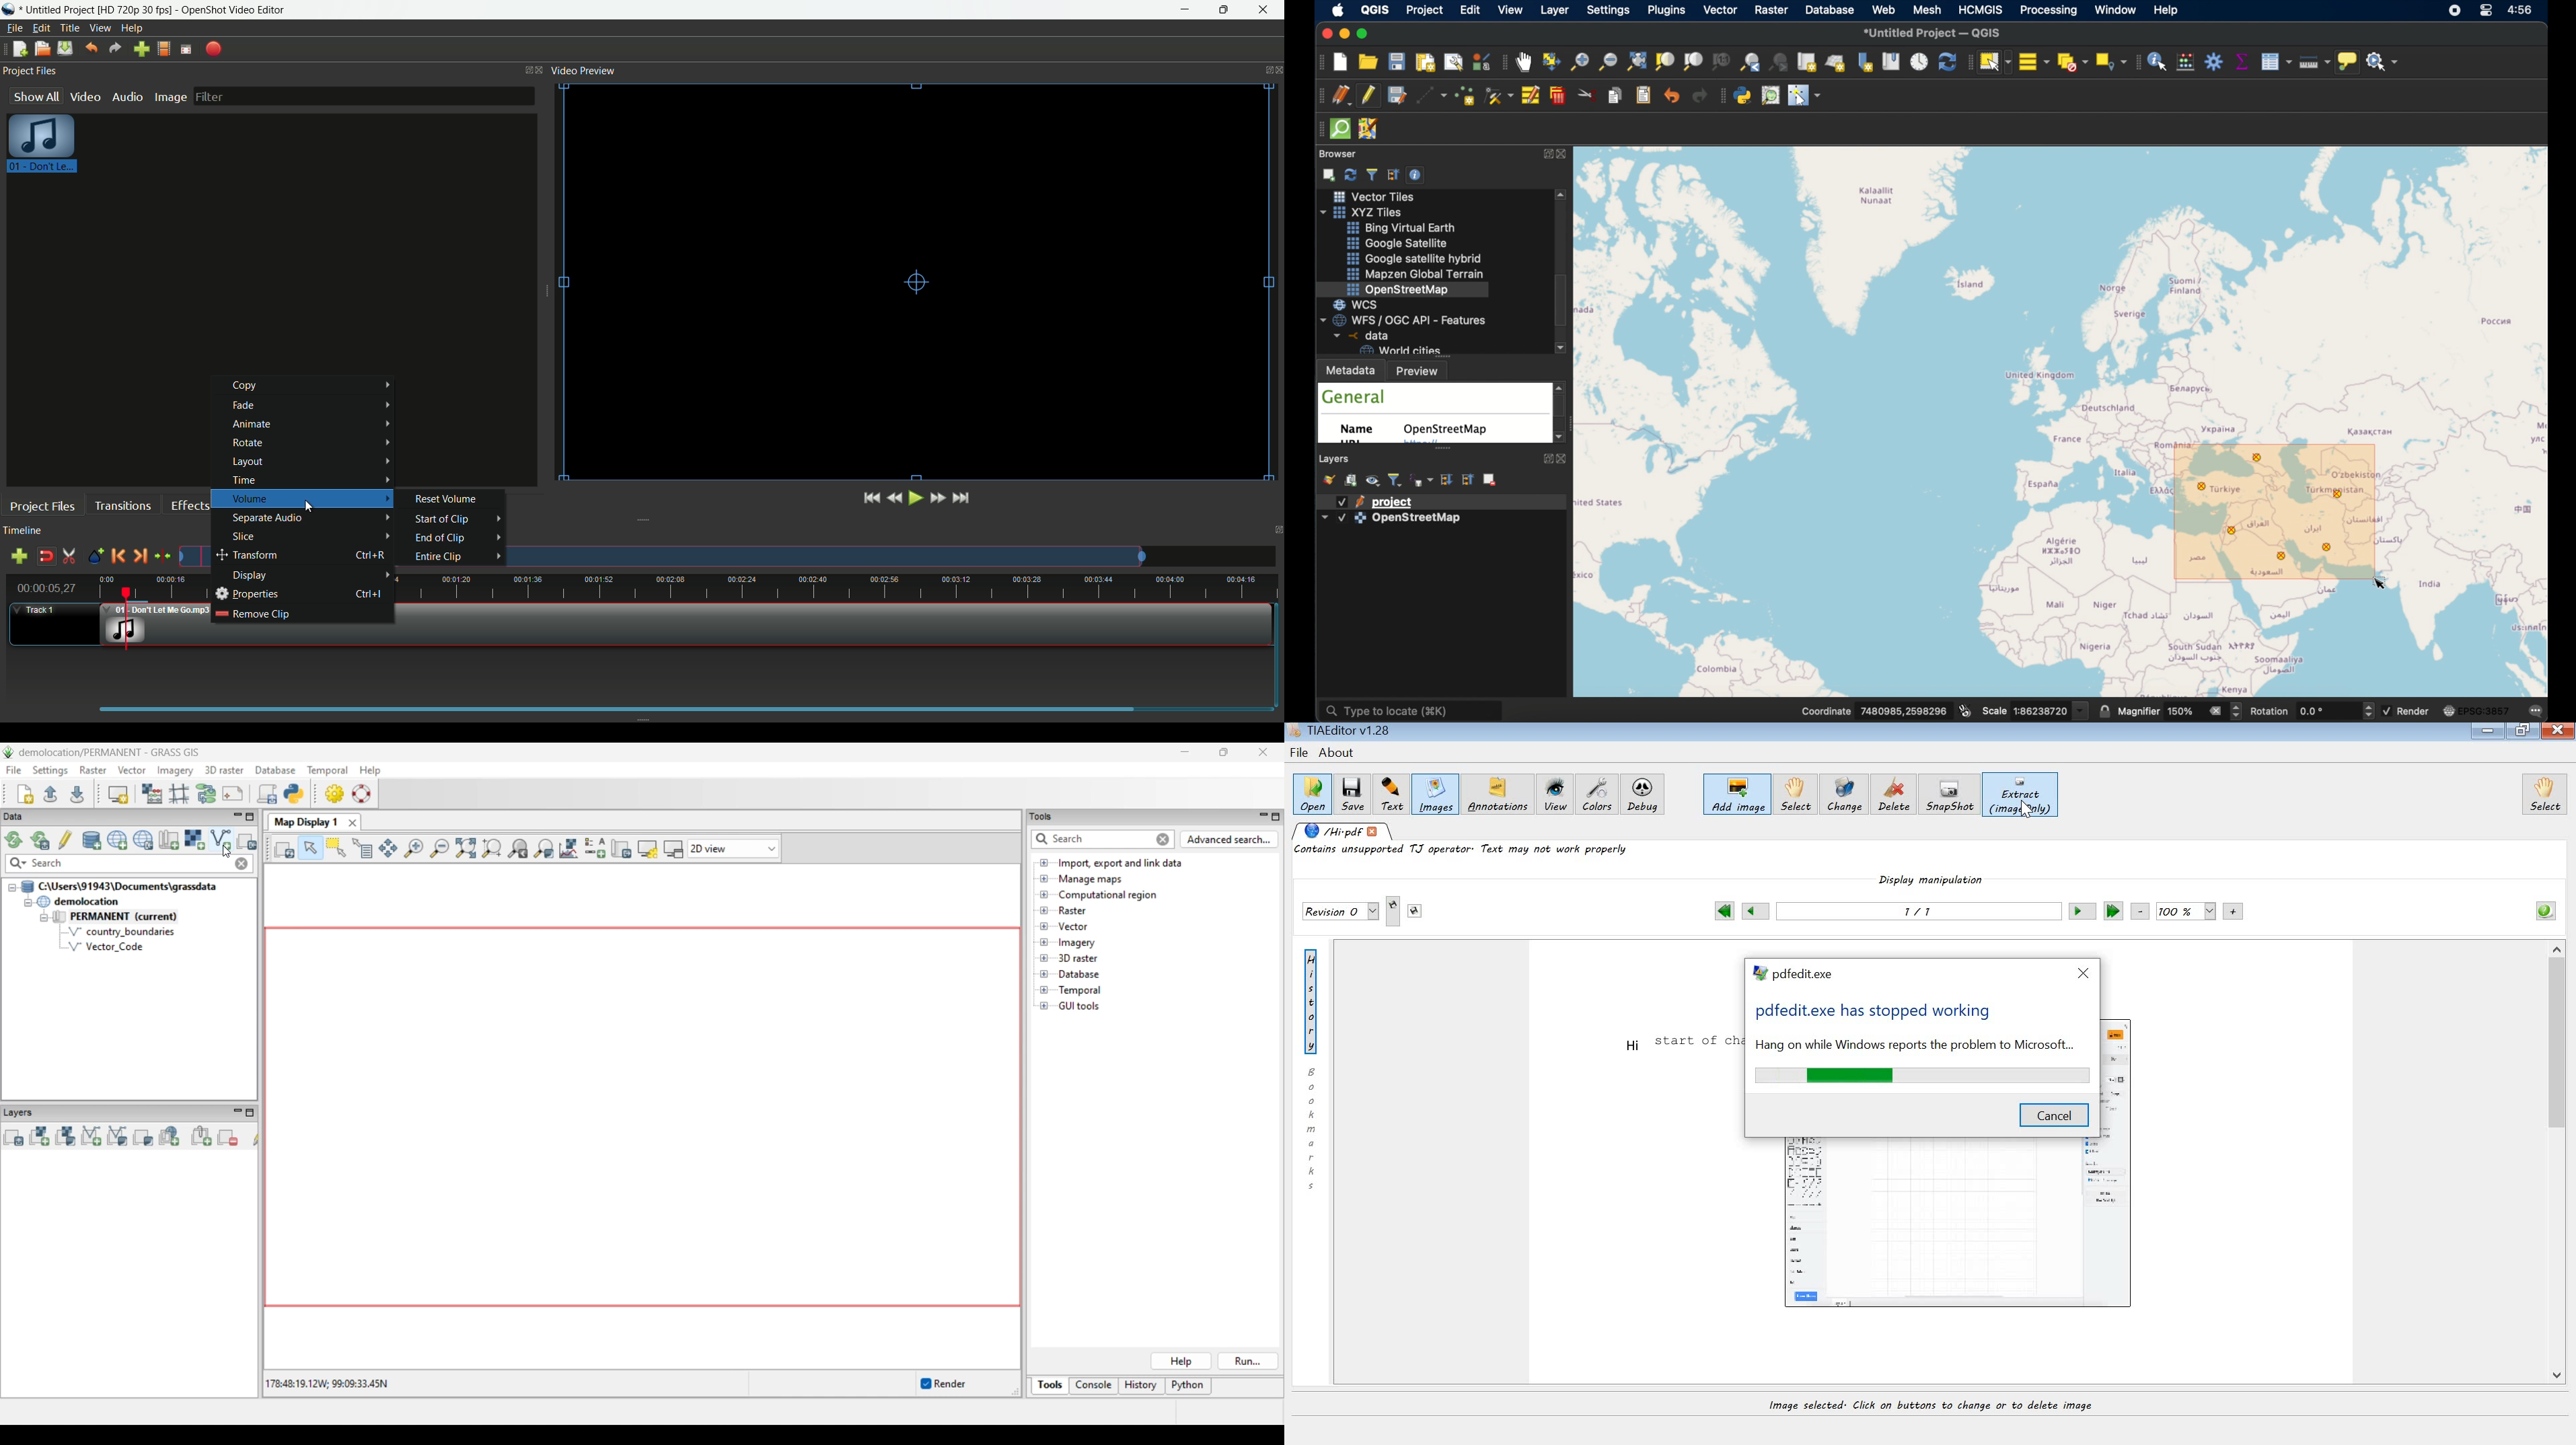 The width and height of the screenshot is (2576, 1456). I want to click on next marker, so click(139, 556).